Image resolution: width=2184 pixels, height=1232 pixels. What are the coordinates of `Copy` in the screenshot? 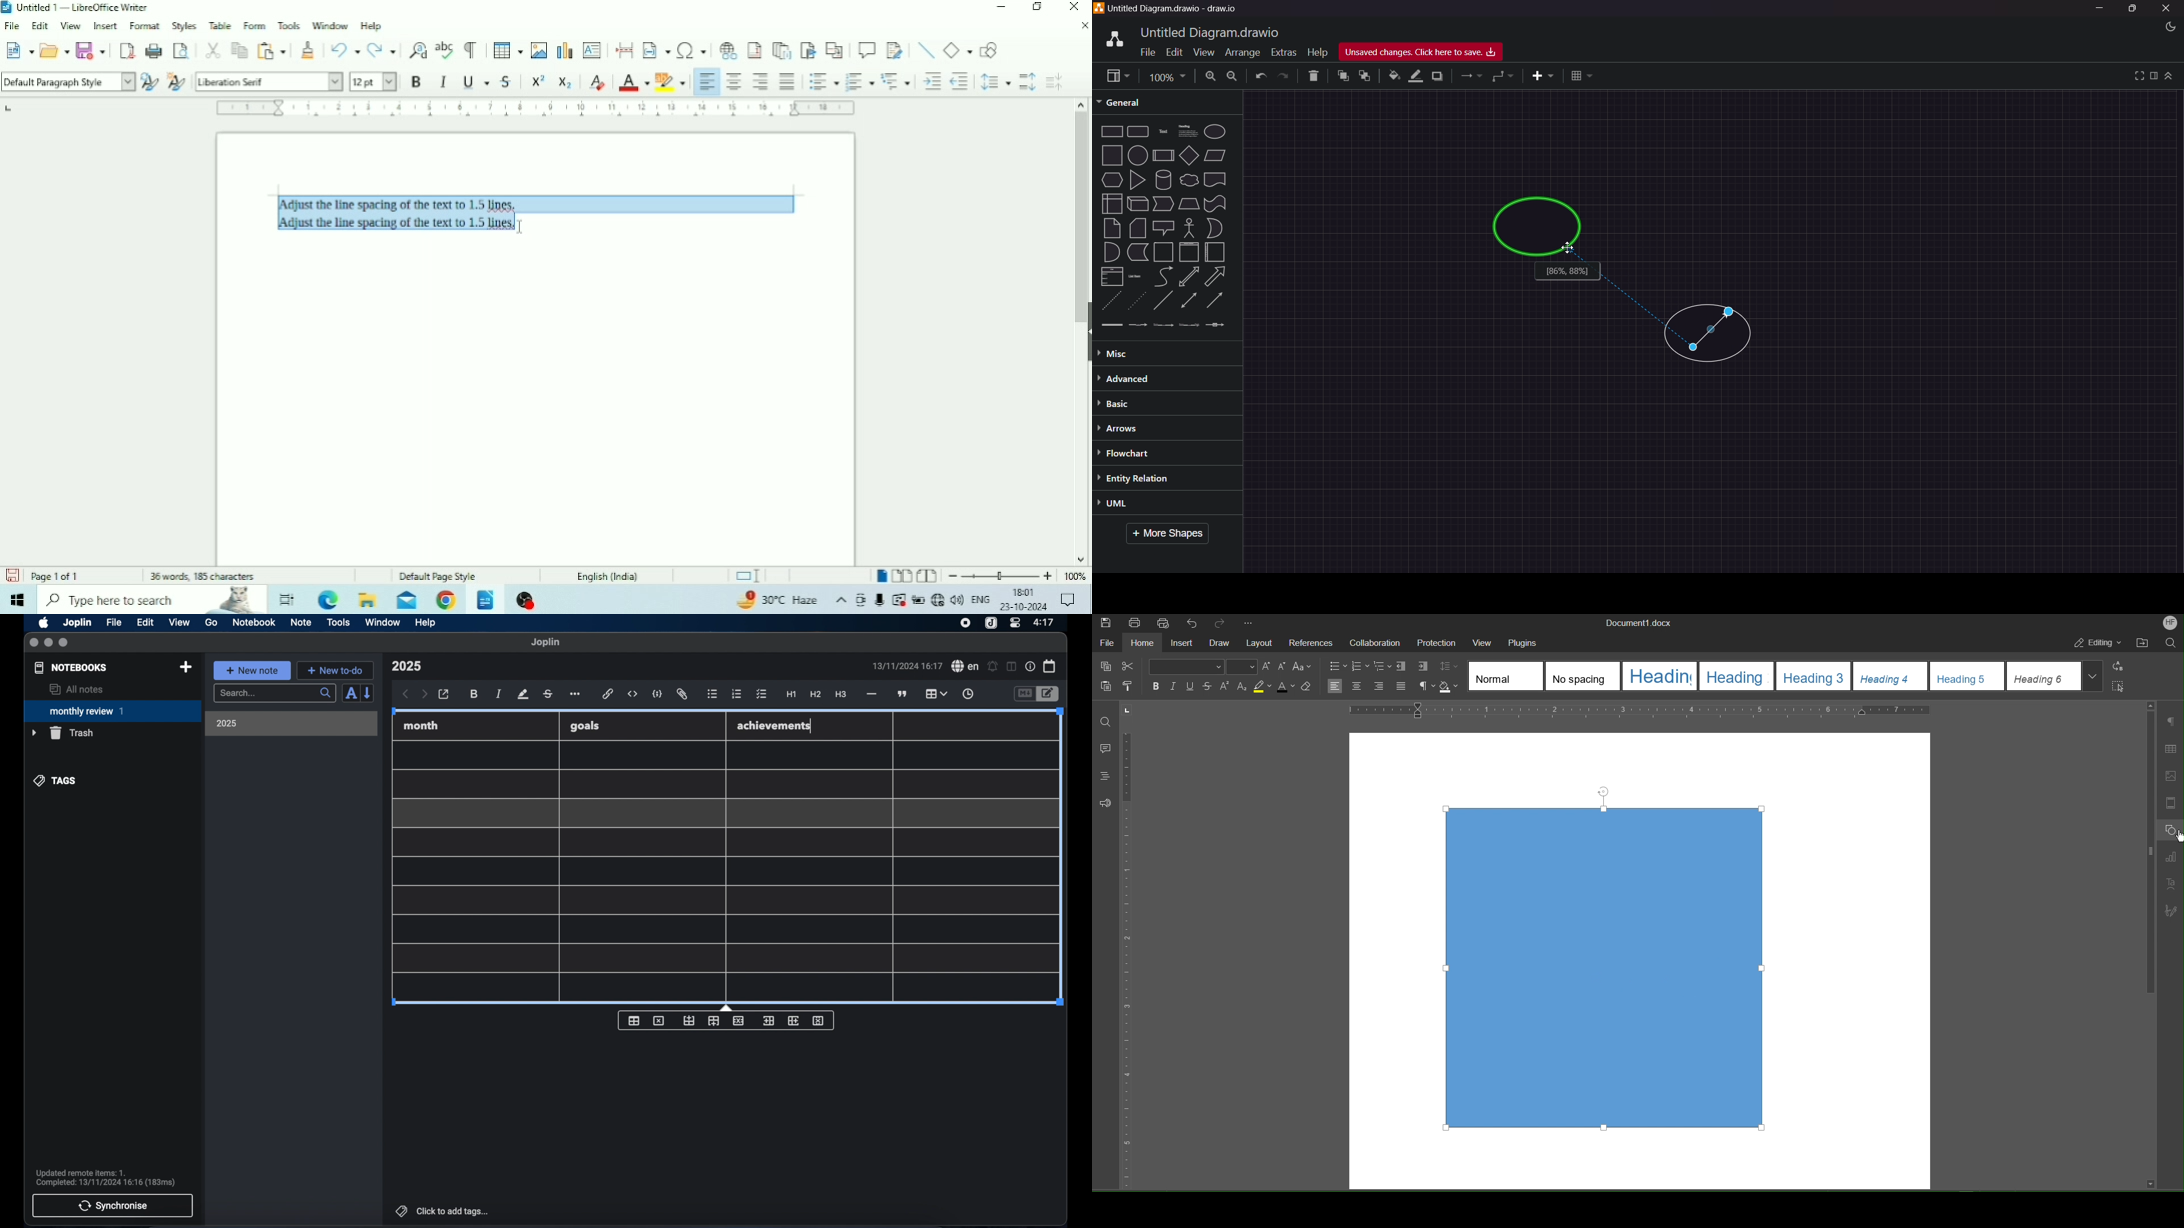 It's located at (1105, 666).